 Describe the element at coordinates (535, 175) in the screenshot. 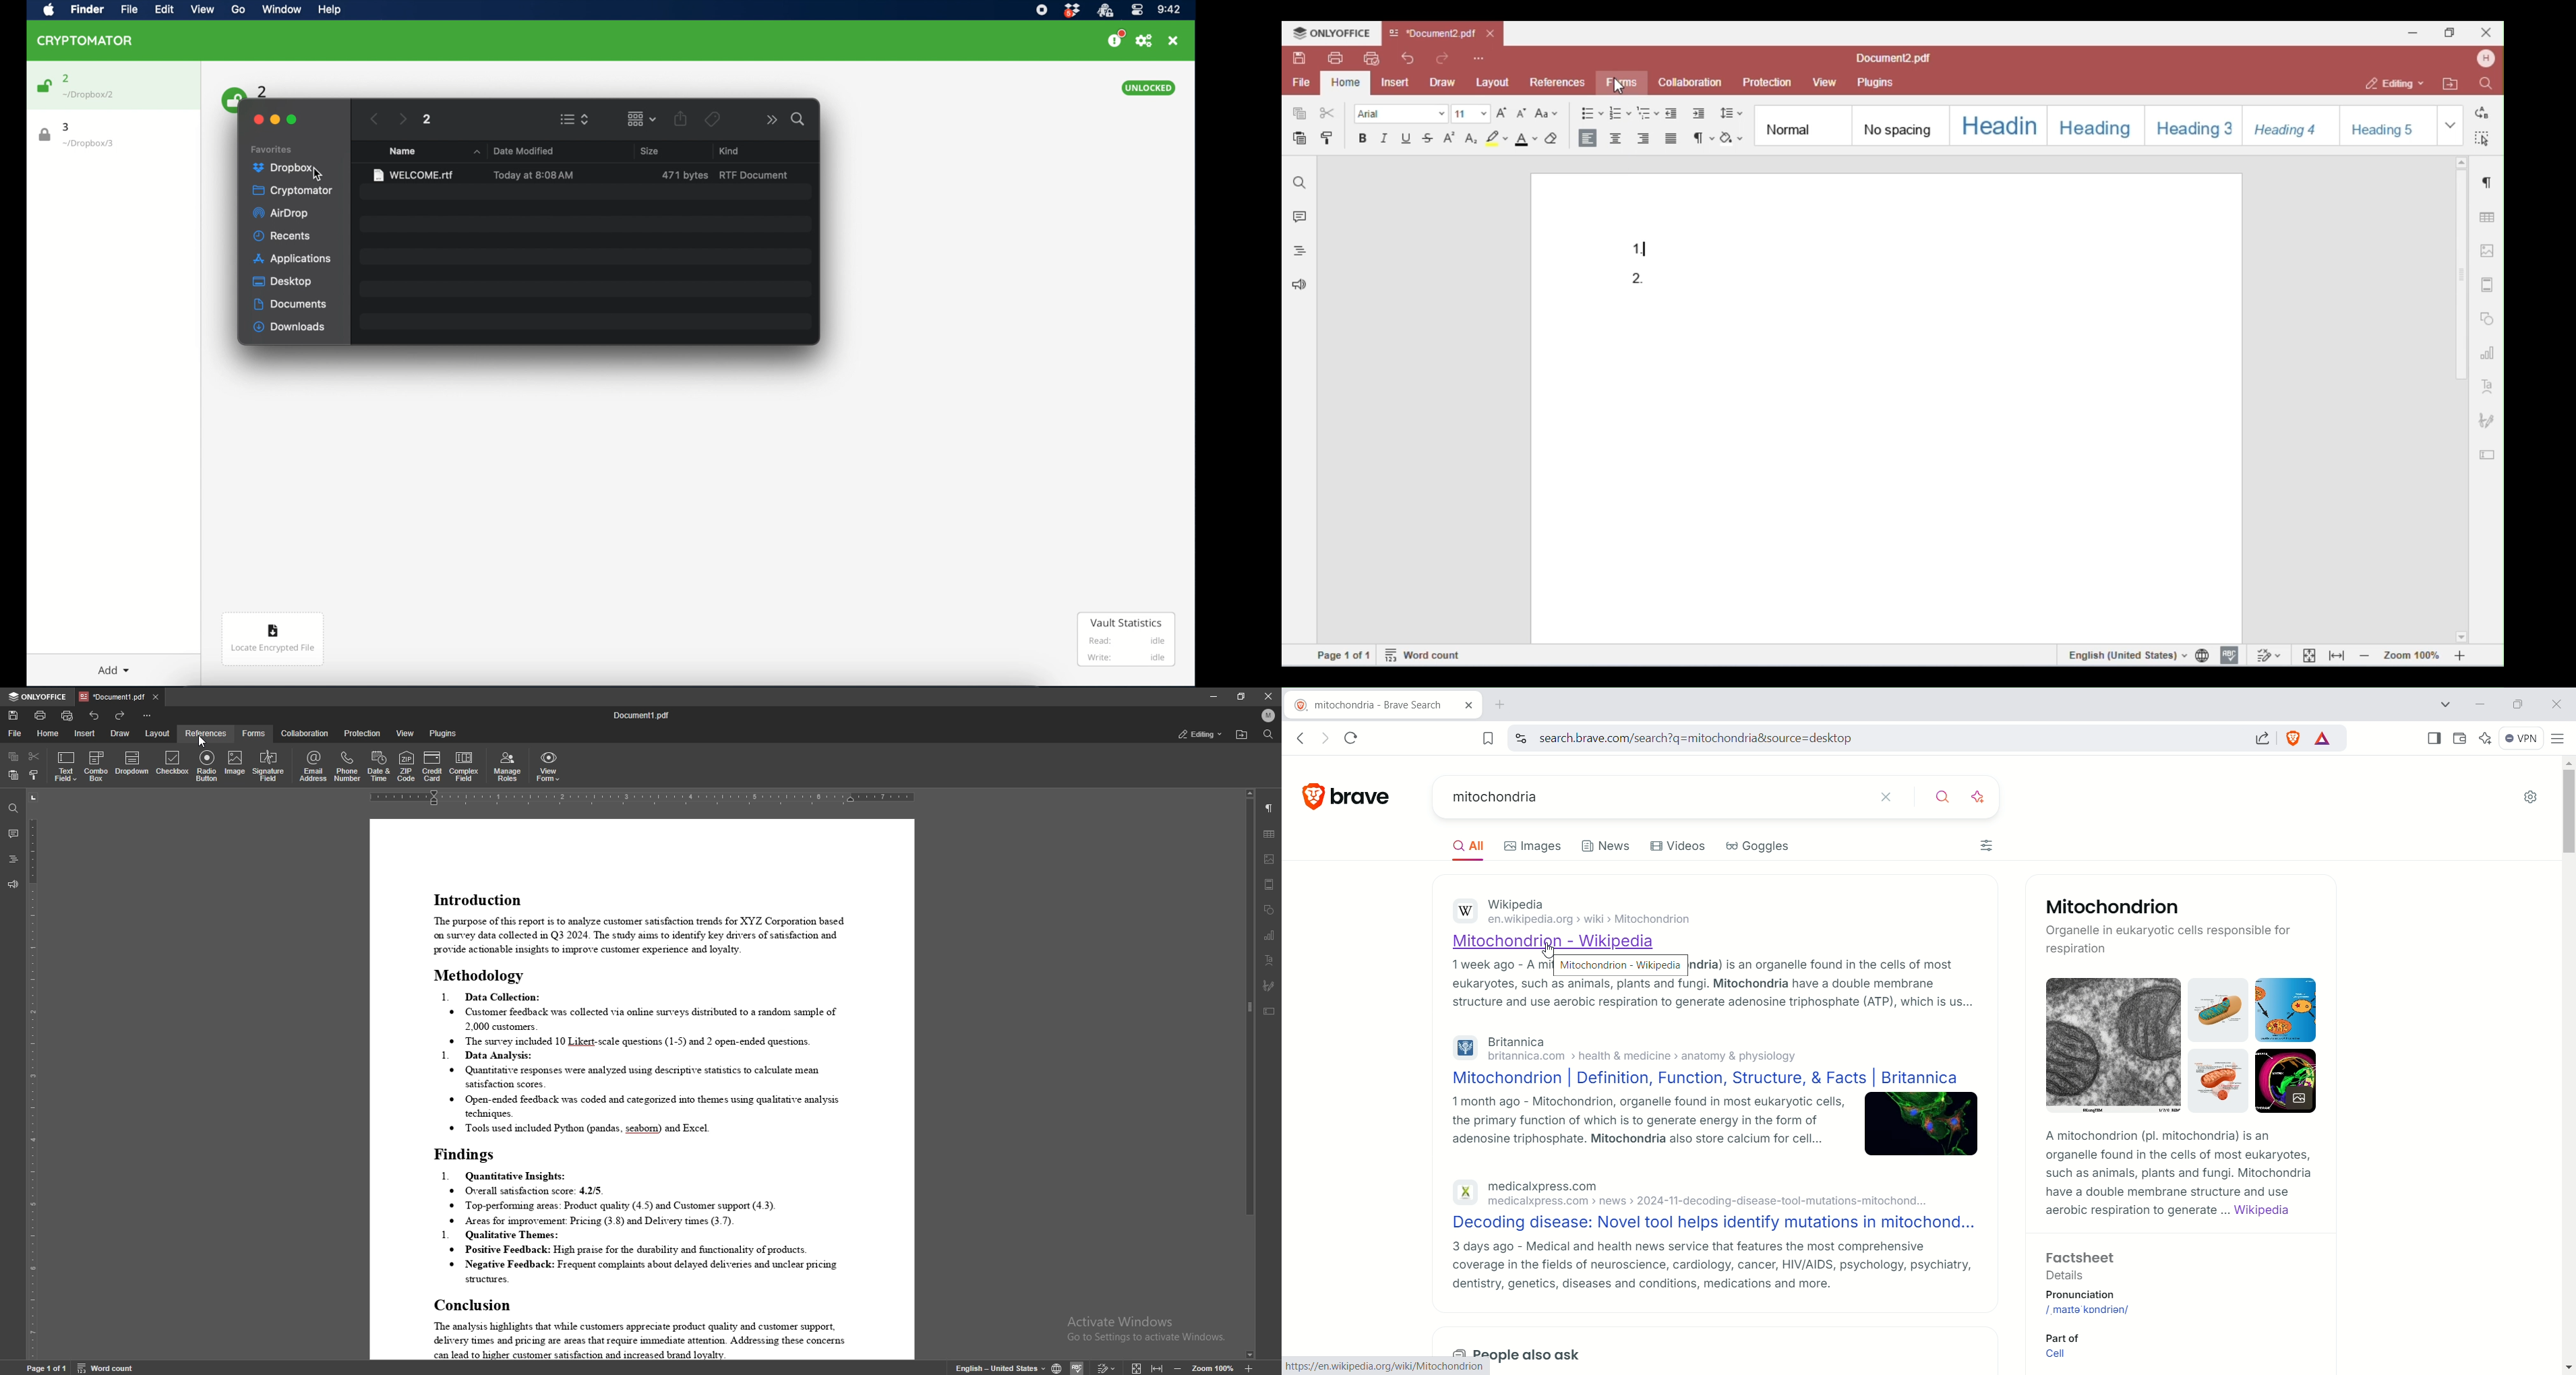

I see `date` at that location.